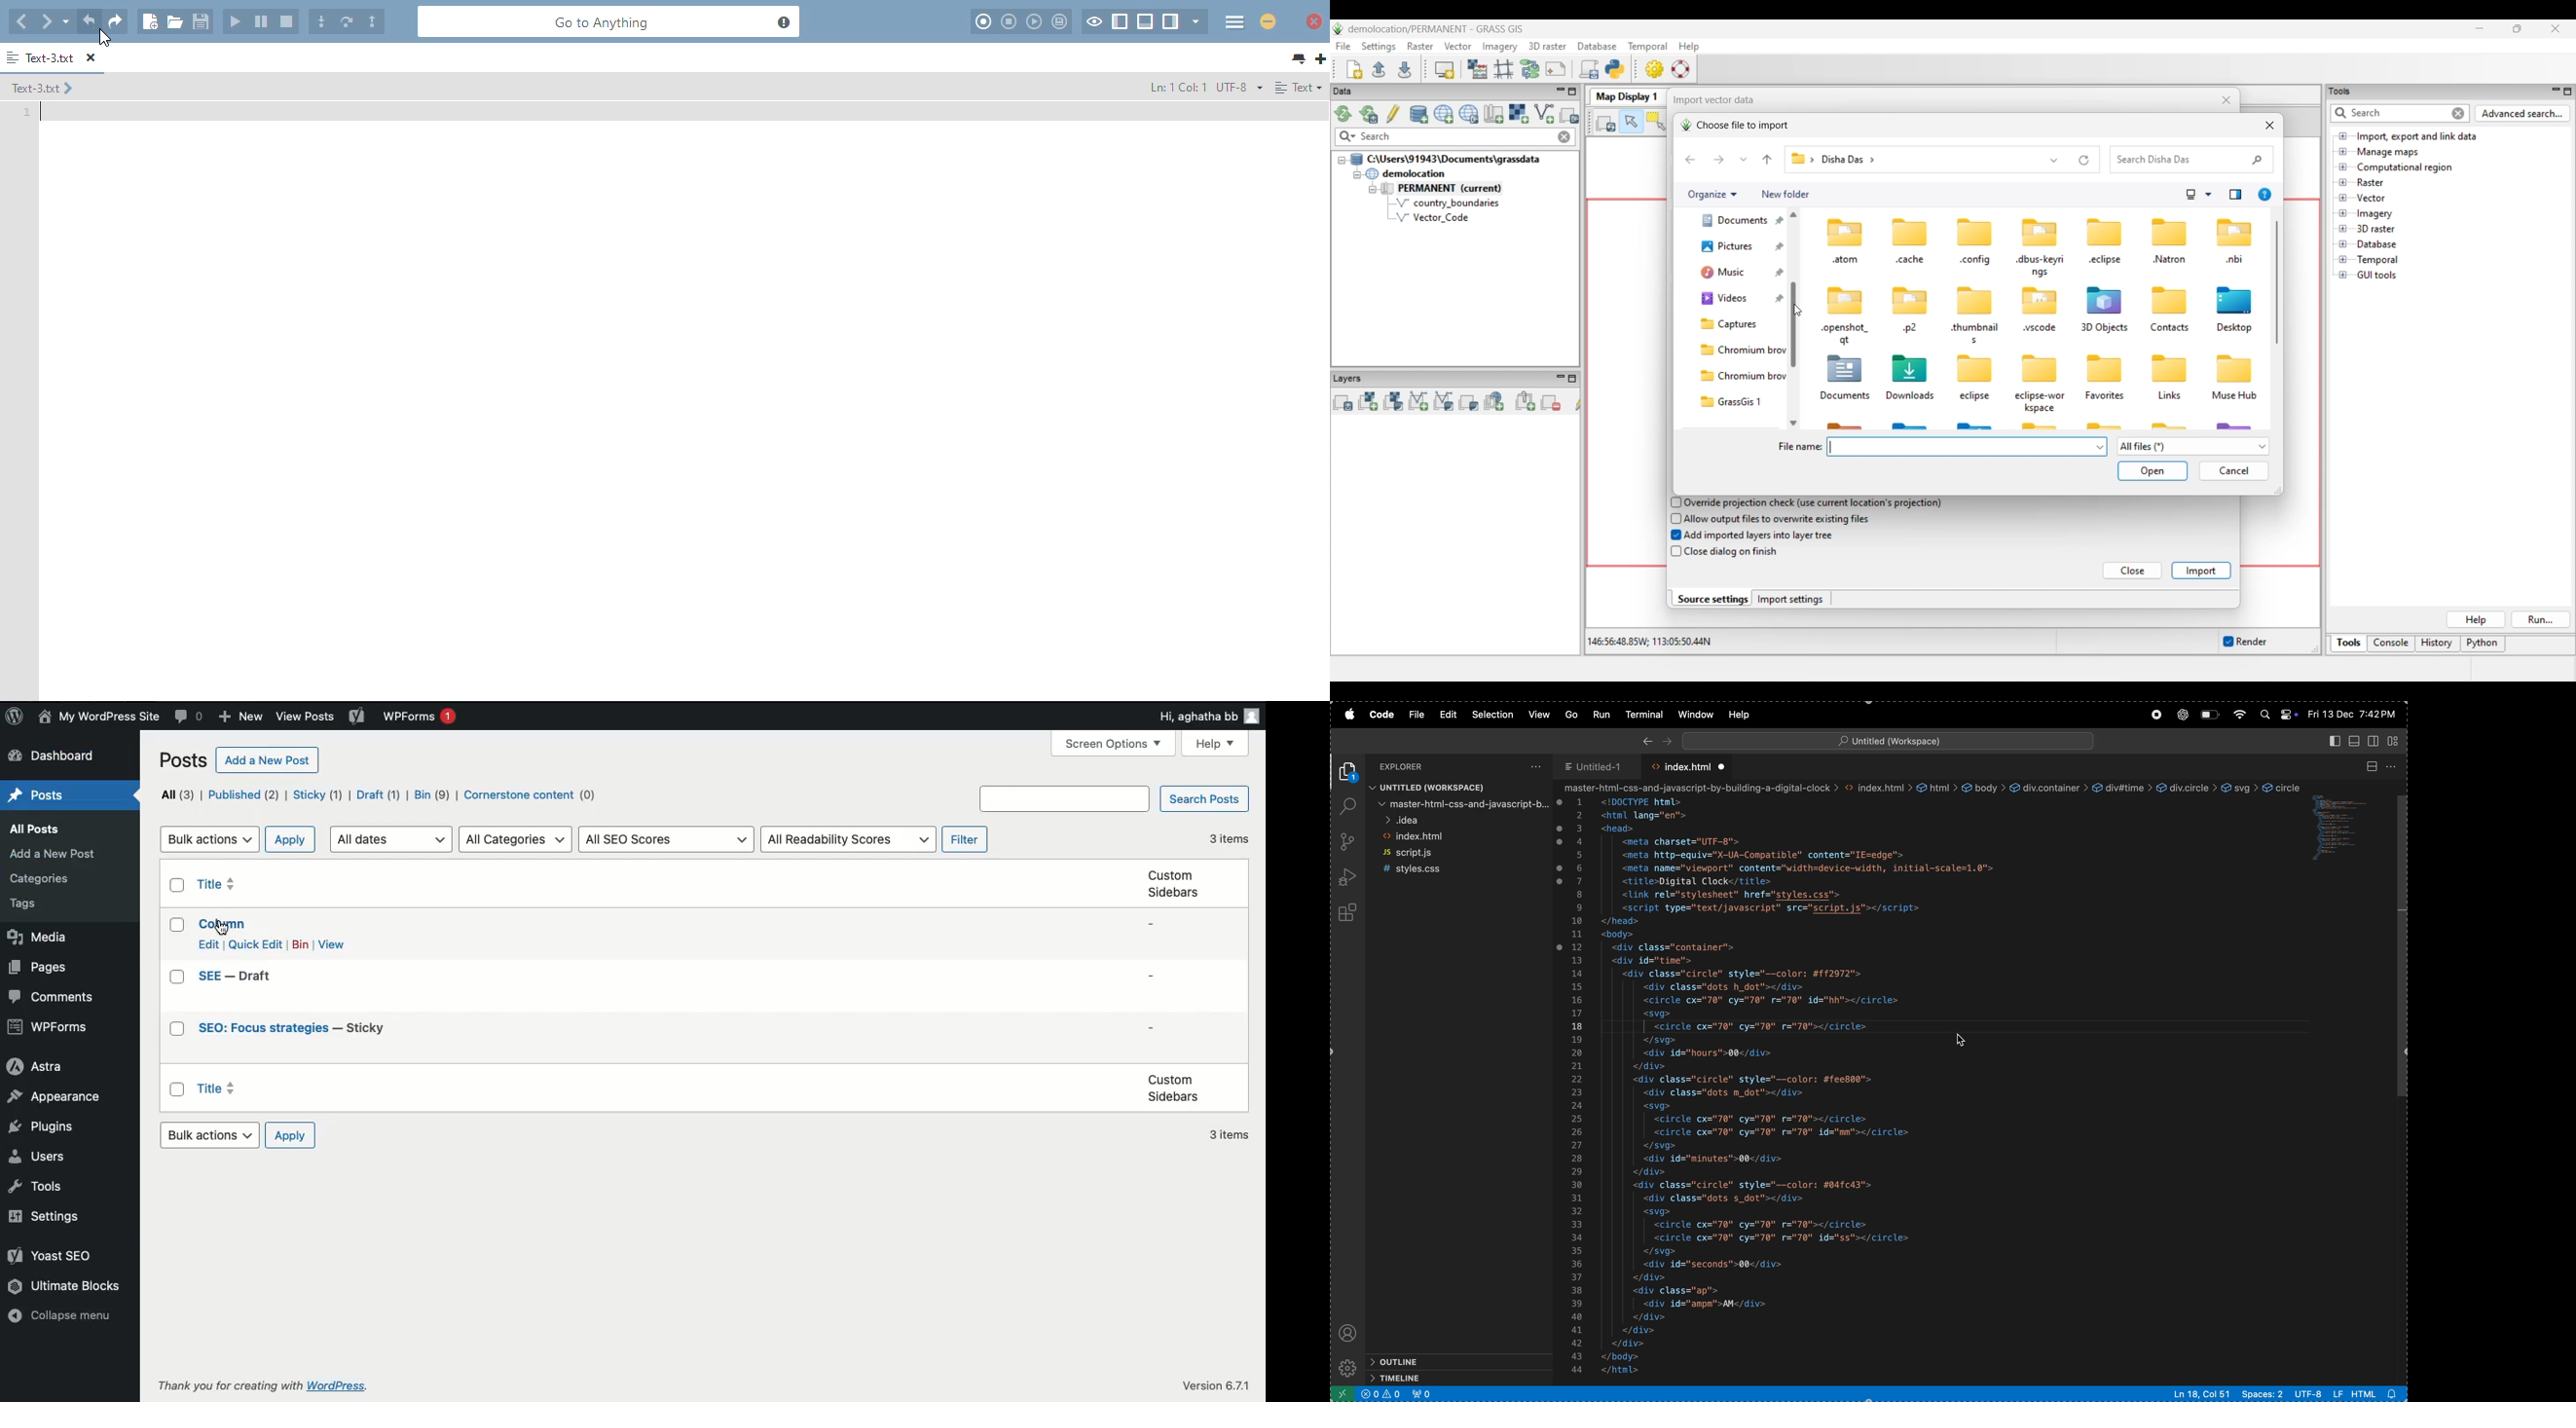 Image resolution: width=2576 pixels, height=1428 pixels. I want to click on options, so click(2395, 766).